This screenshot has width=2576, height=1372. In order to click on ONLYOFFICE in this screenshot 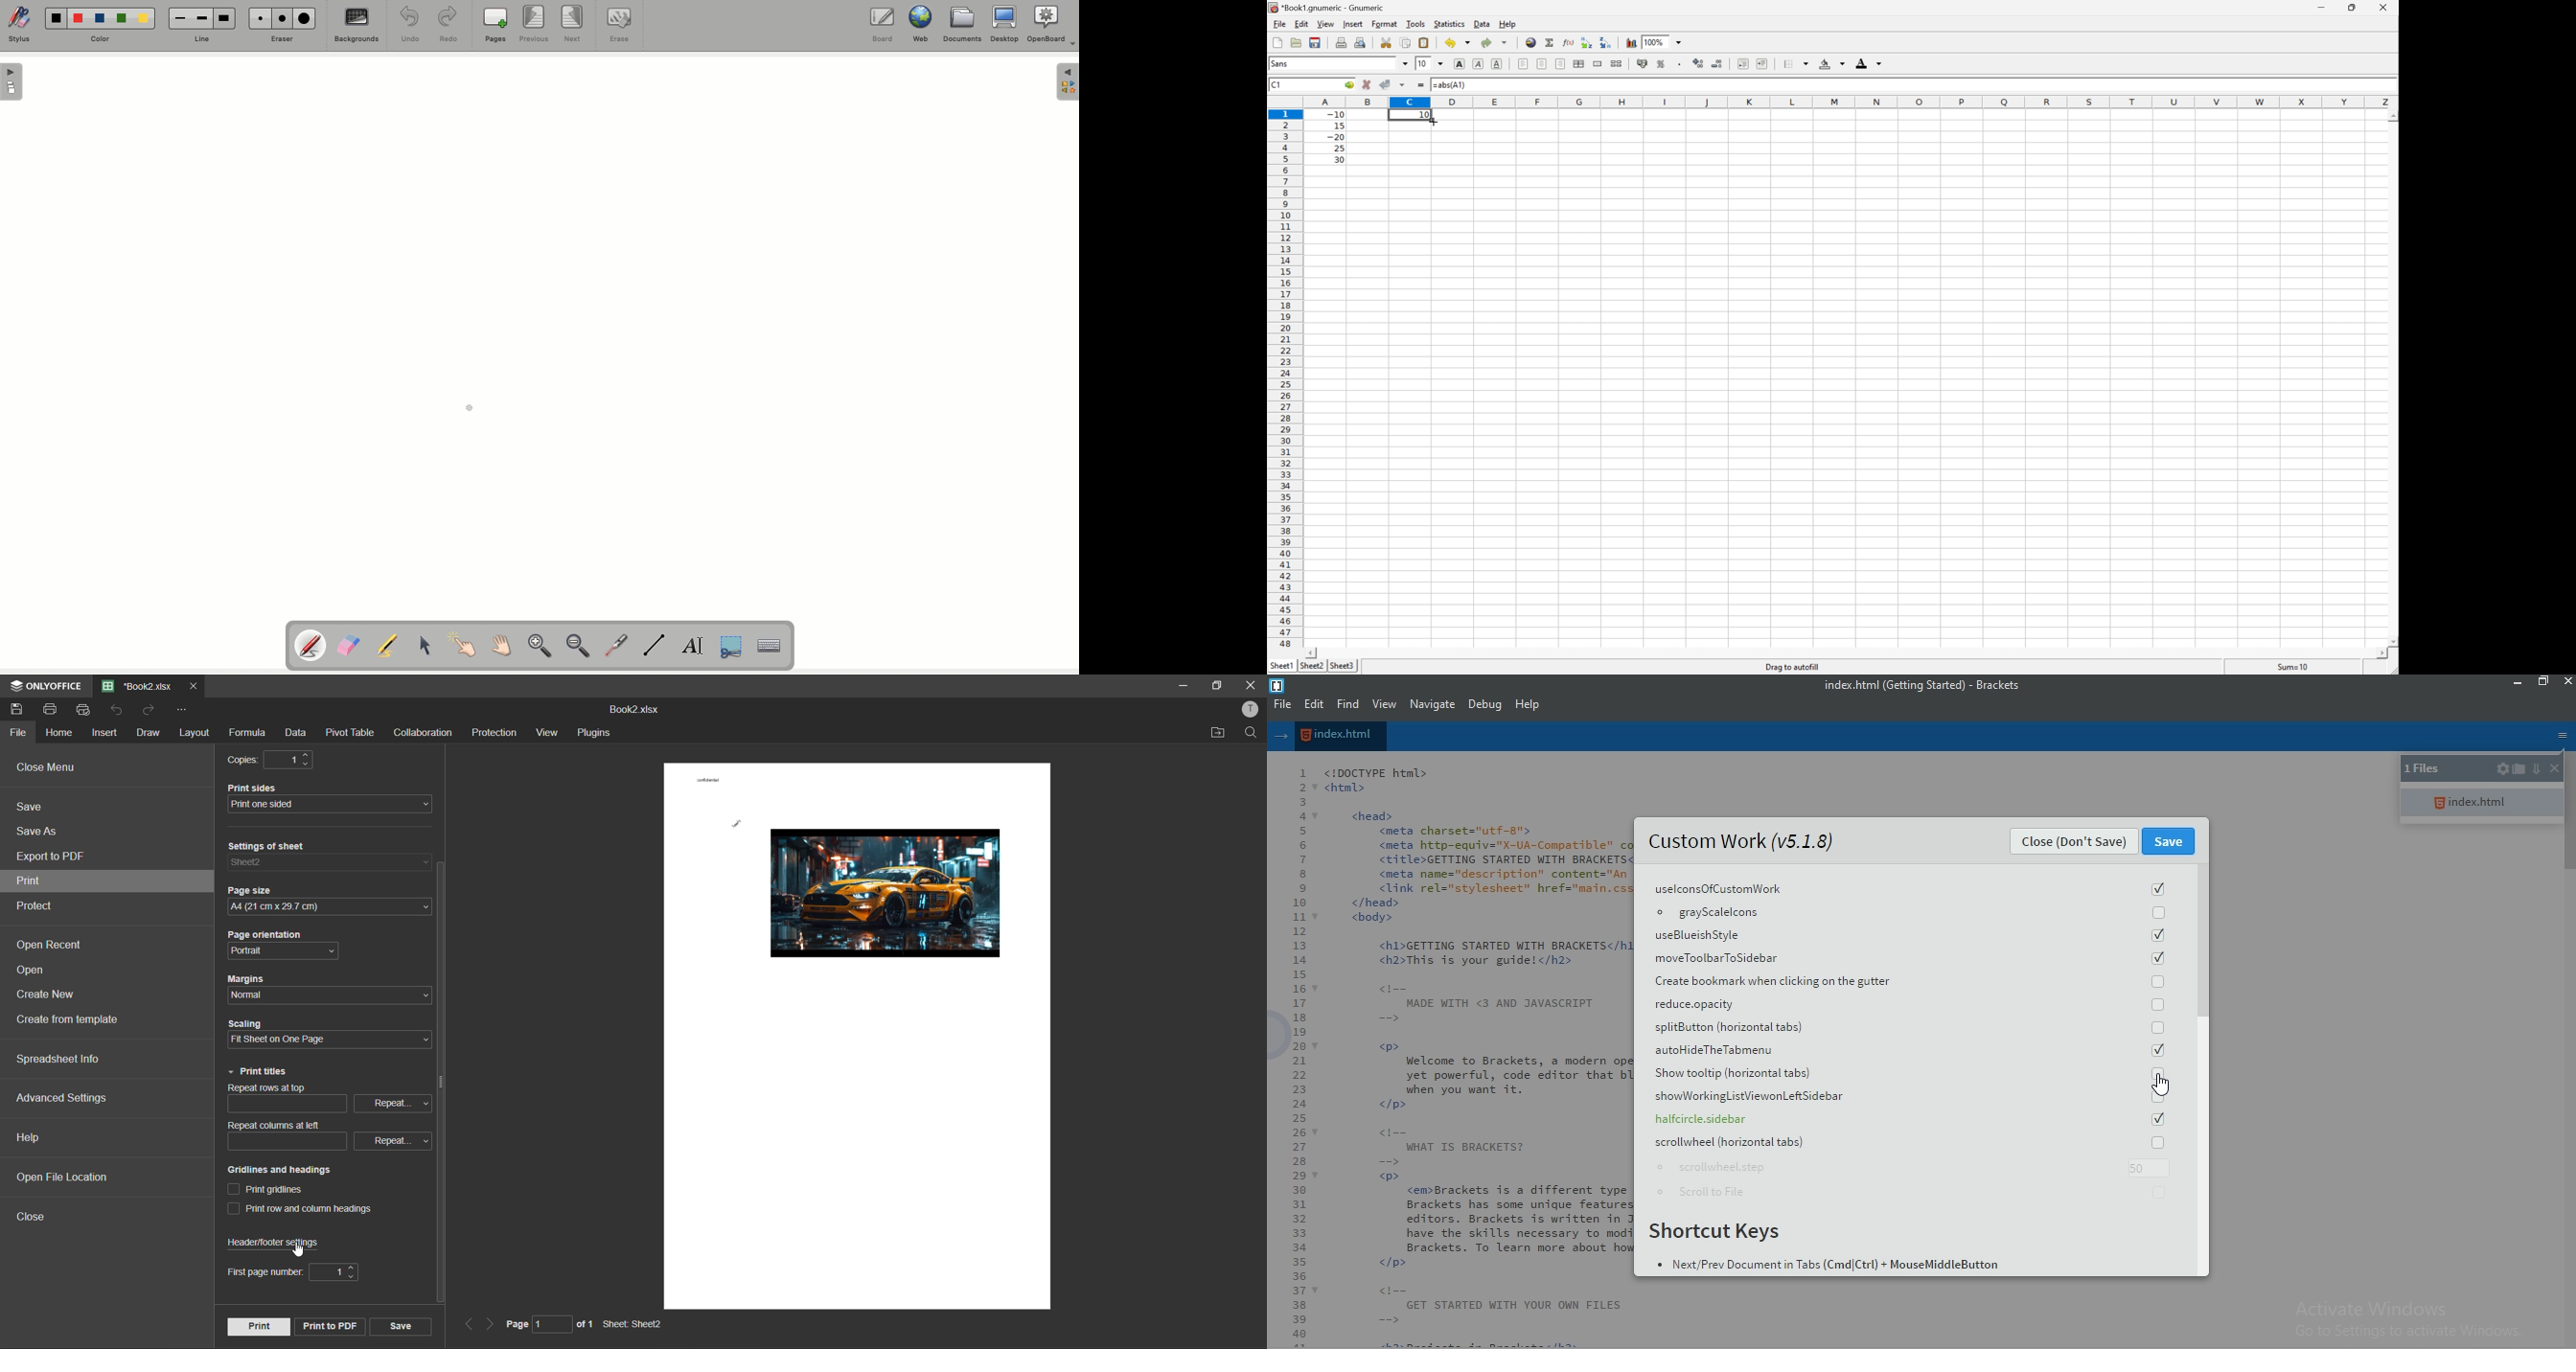, I will do `click(59, 687)`.